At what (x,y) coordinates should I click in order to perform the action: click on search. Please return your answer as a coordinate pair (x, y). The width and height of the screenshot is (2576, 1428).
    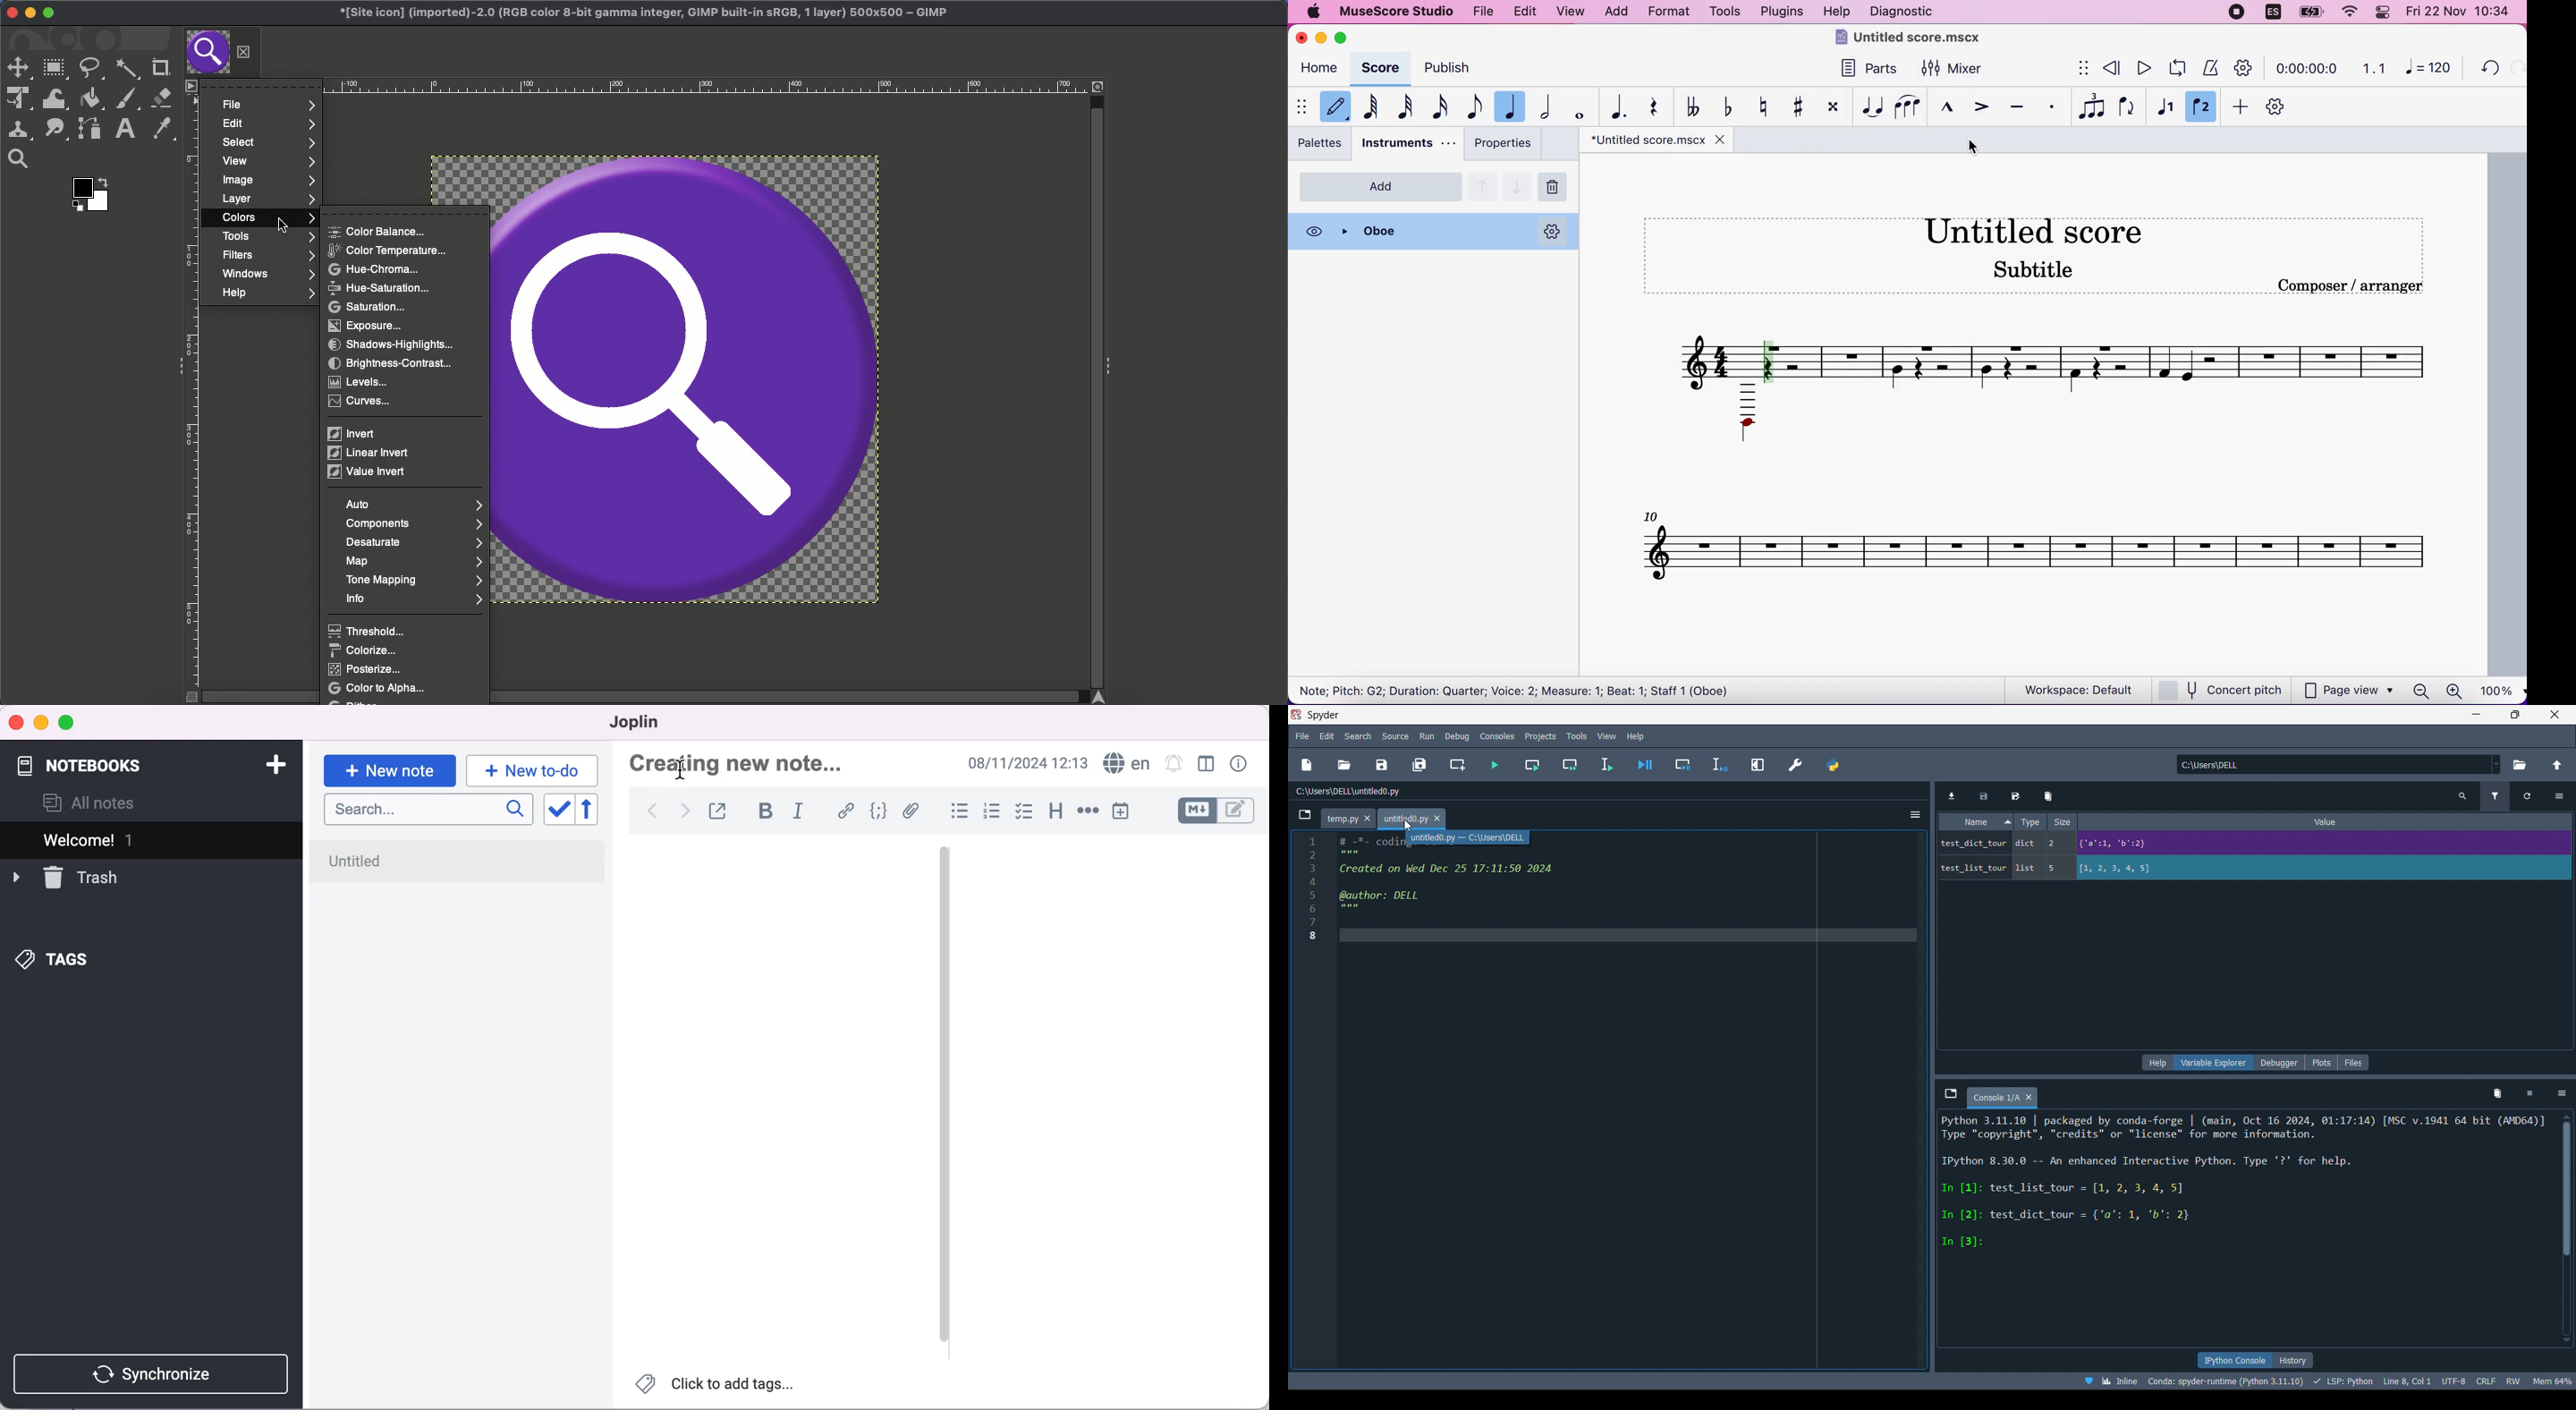
    Looking at the image, I should click on (1358, 736).